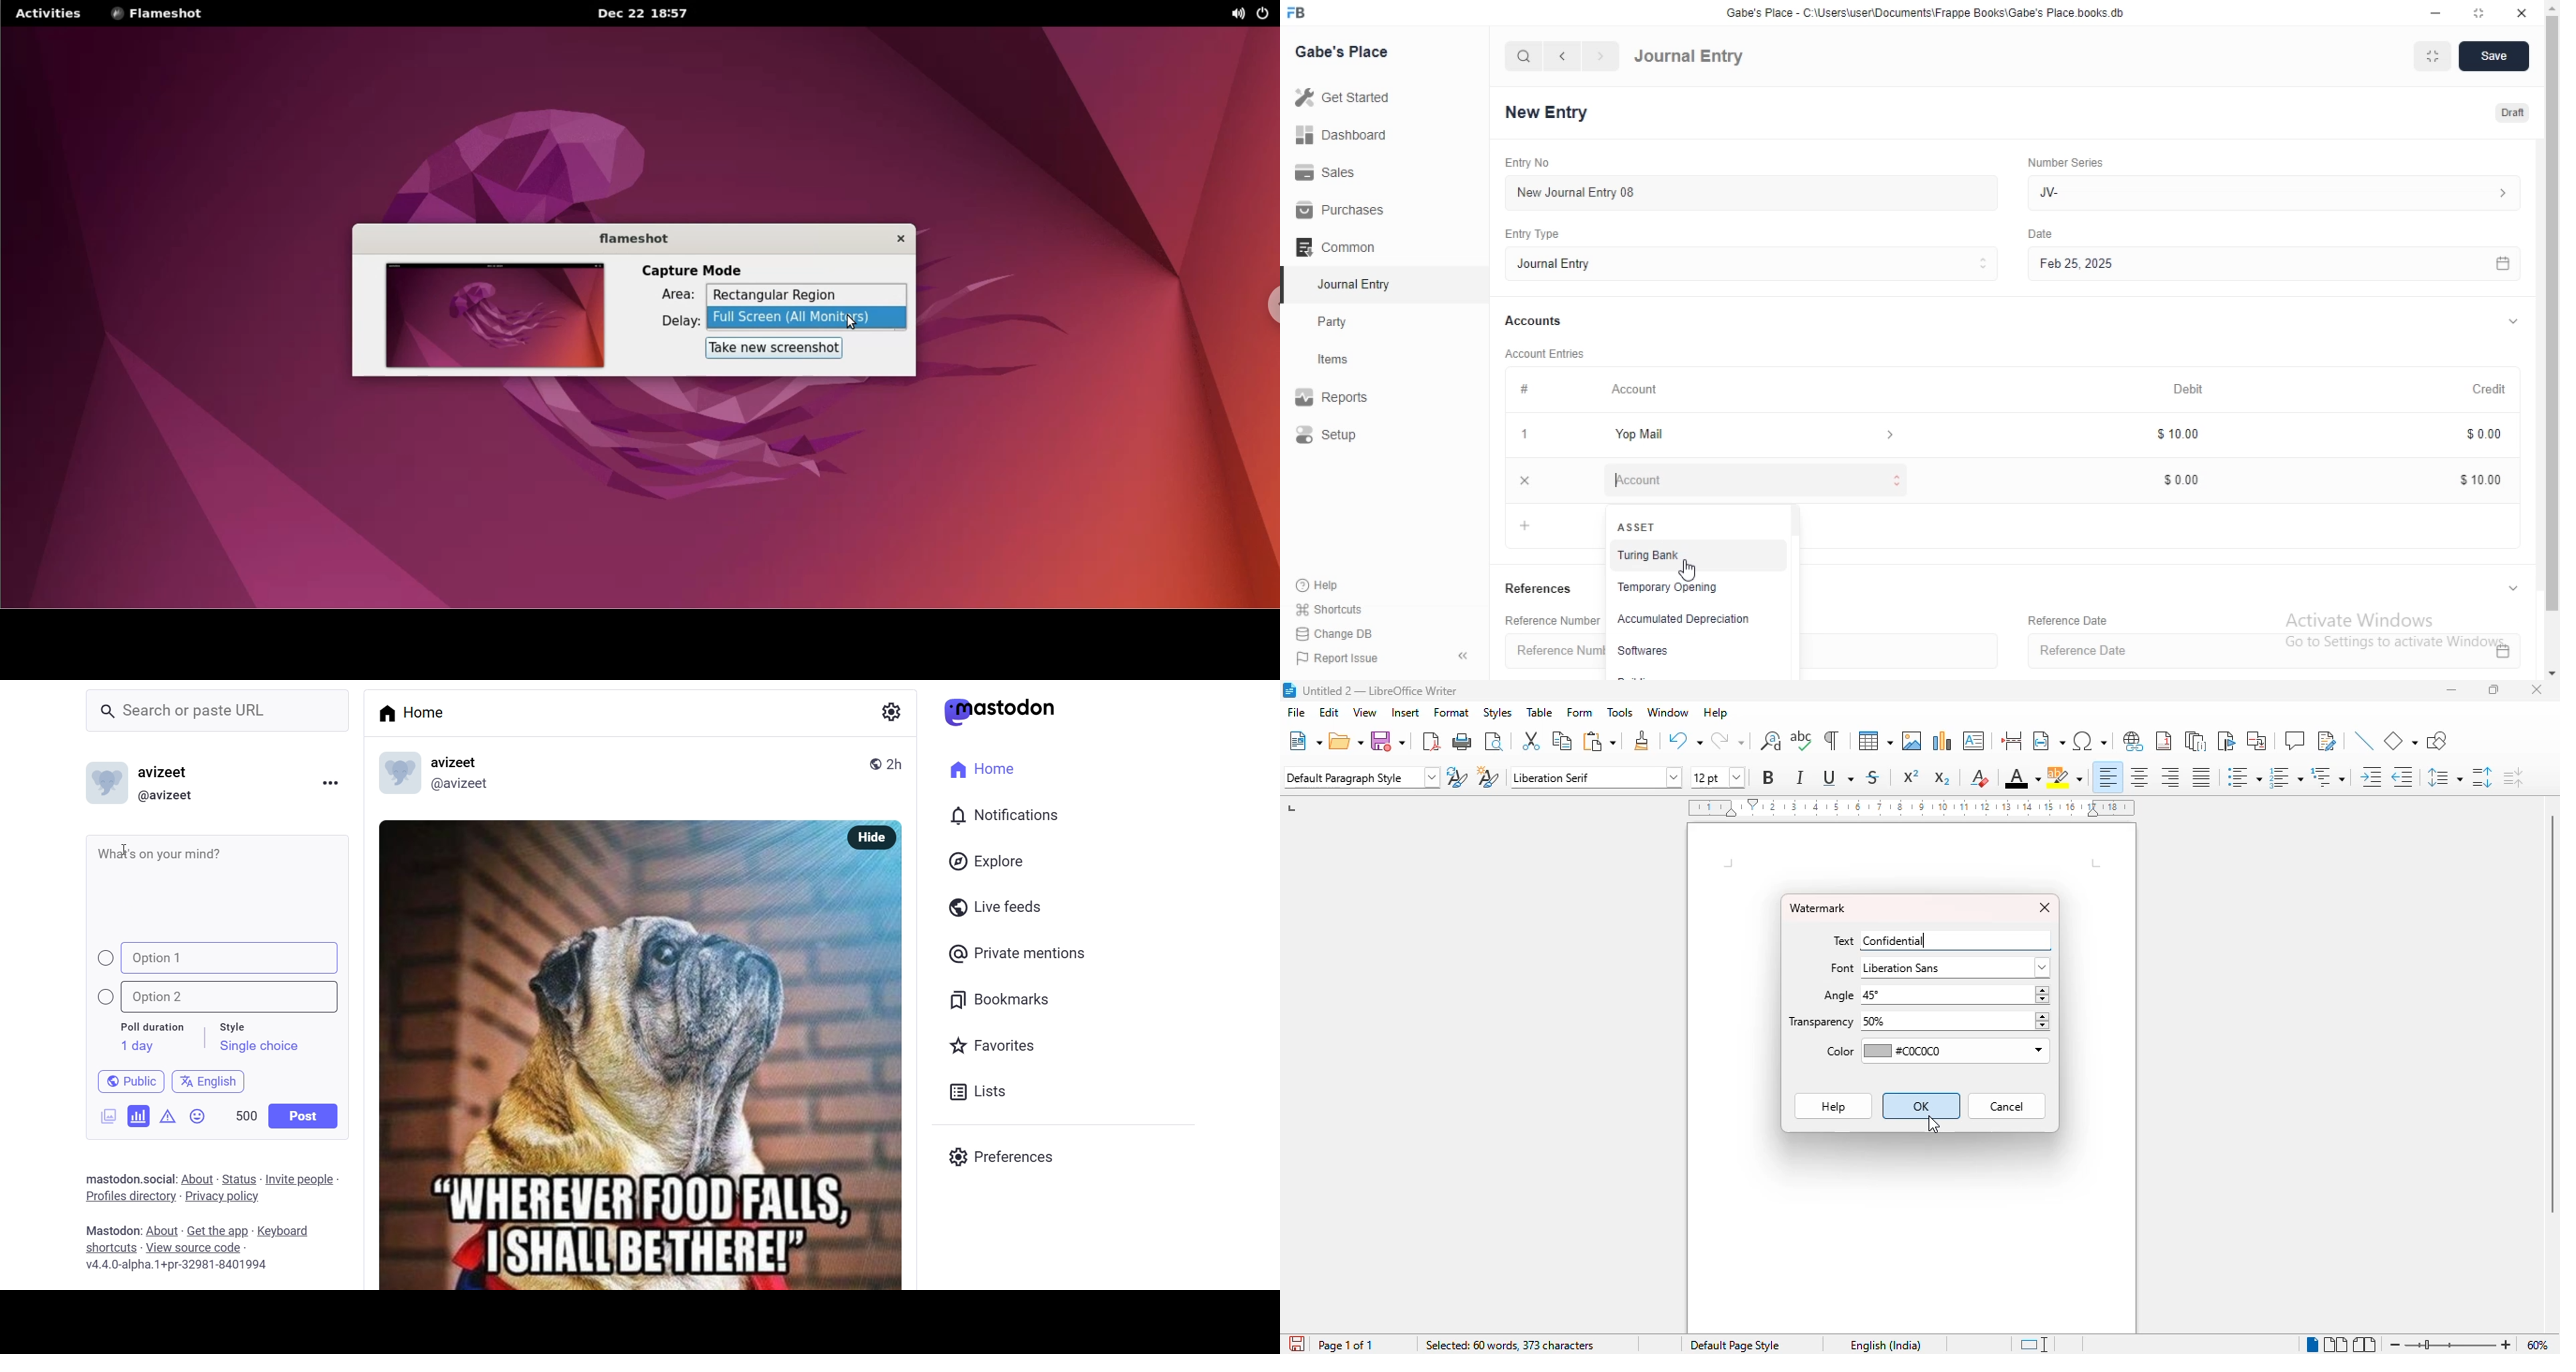  What do you see at coordinates (1298, 712) in the screenshot?
I see `file` at bounding box center [1298, 712].